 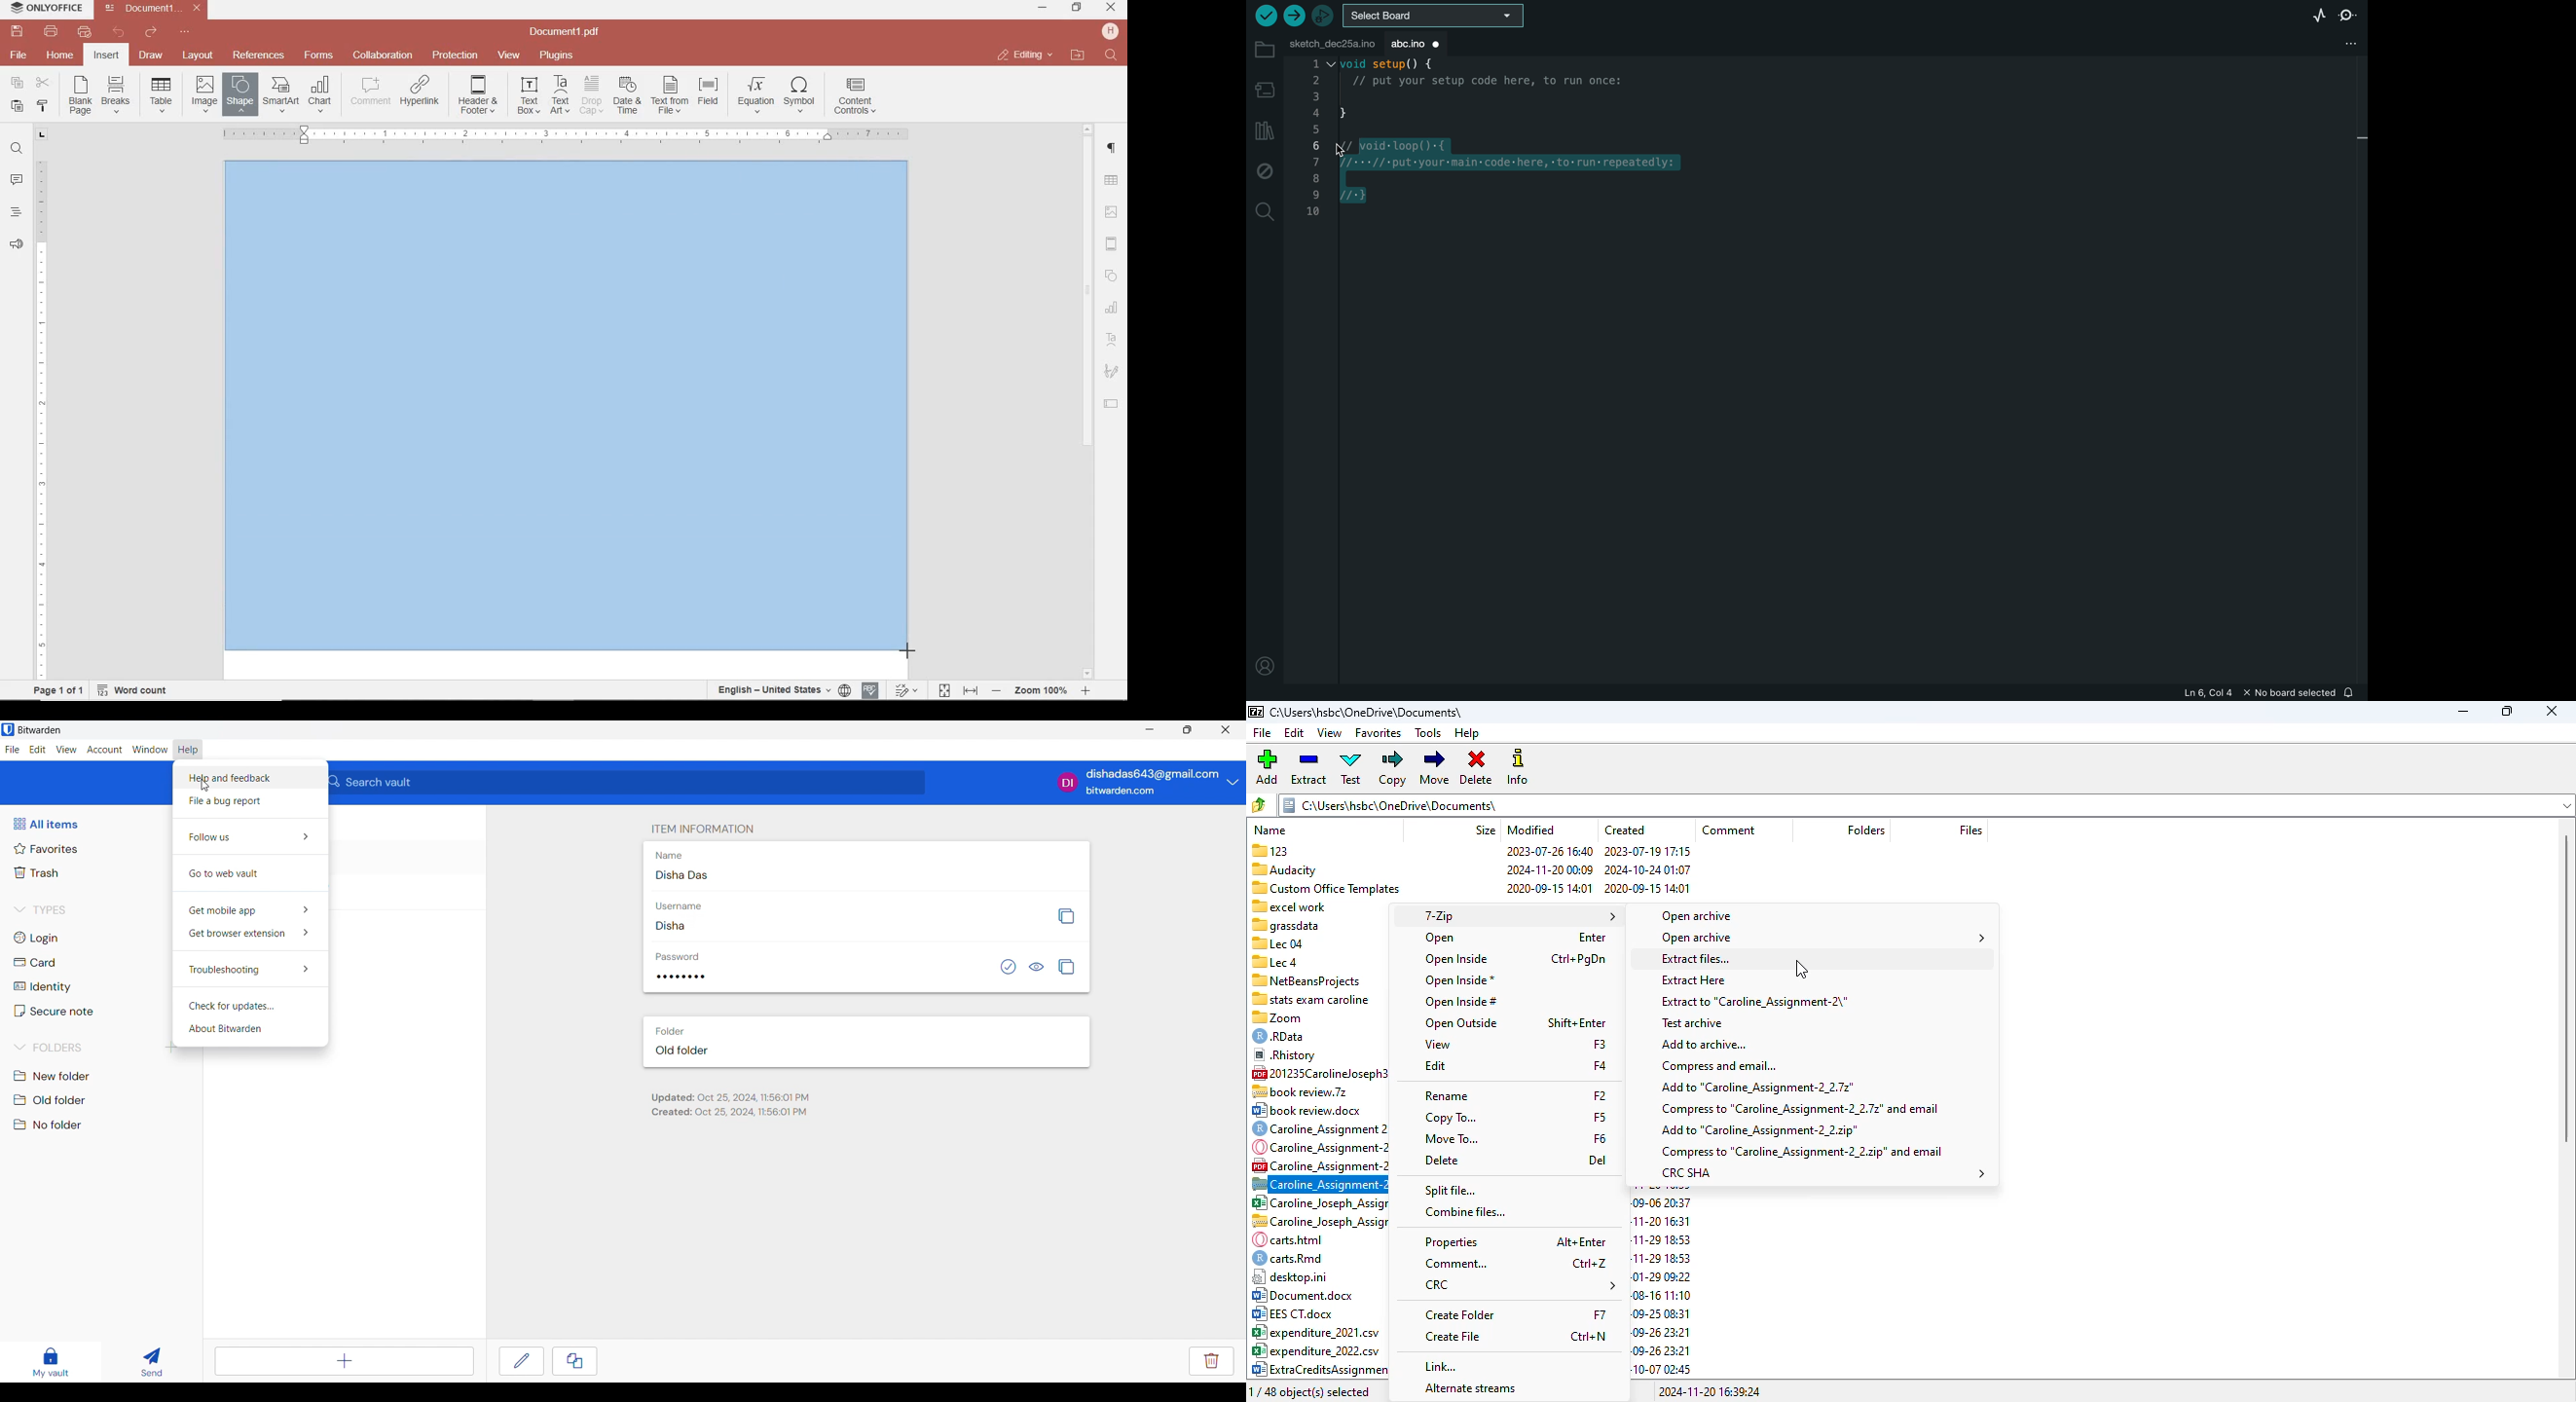 What do you see at coordinates (38, 749) in the screenshot?
I see `Edit menu` at bounding box center [38, 749].